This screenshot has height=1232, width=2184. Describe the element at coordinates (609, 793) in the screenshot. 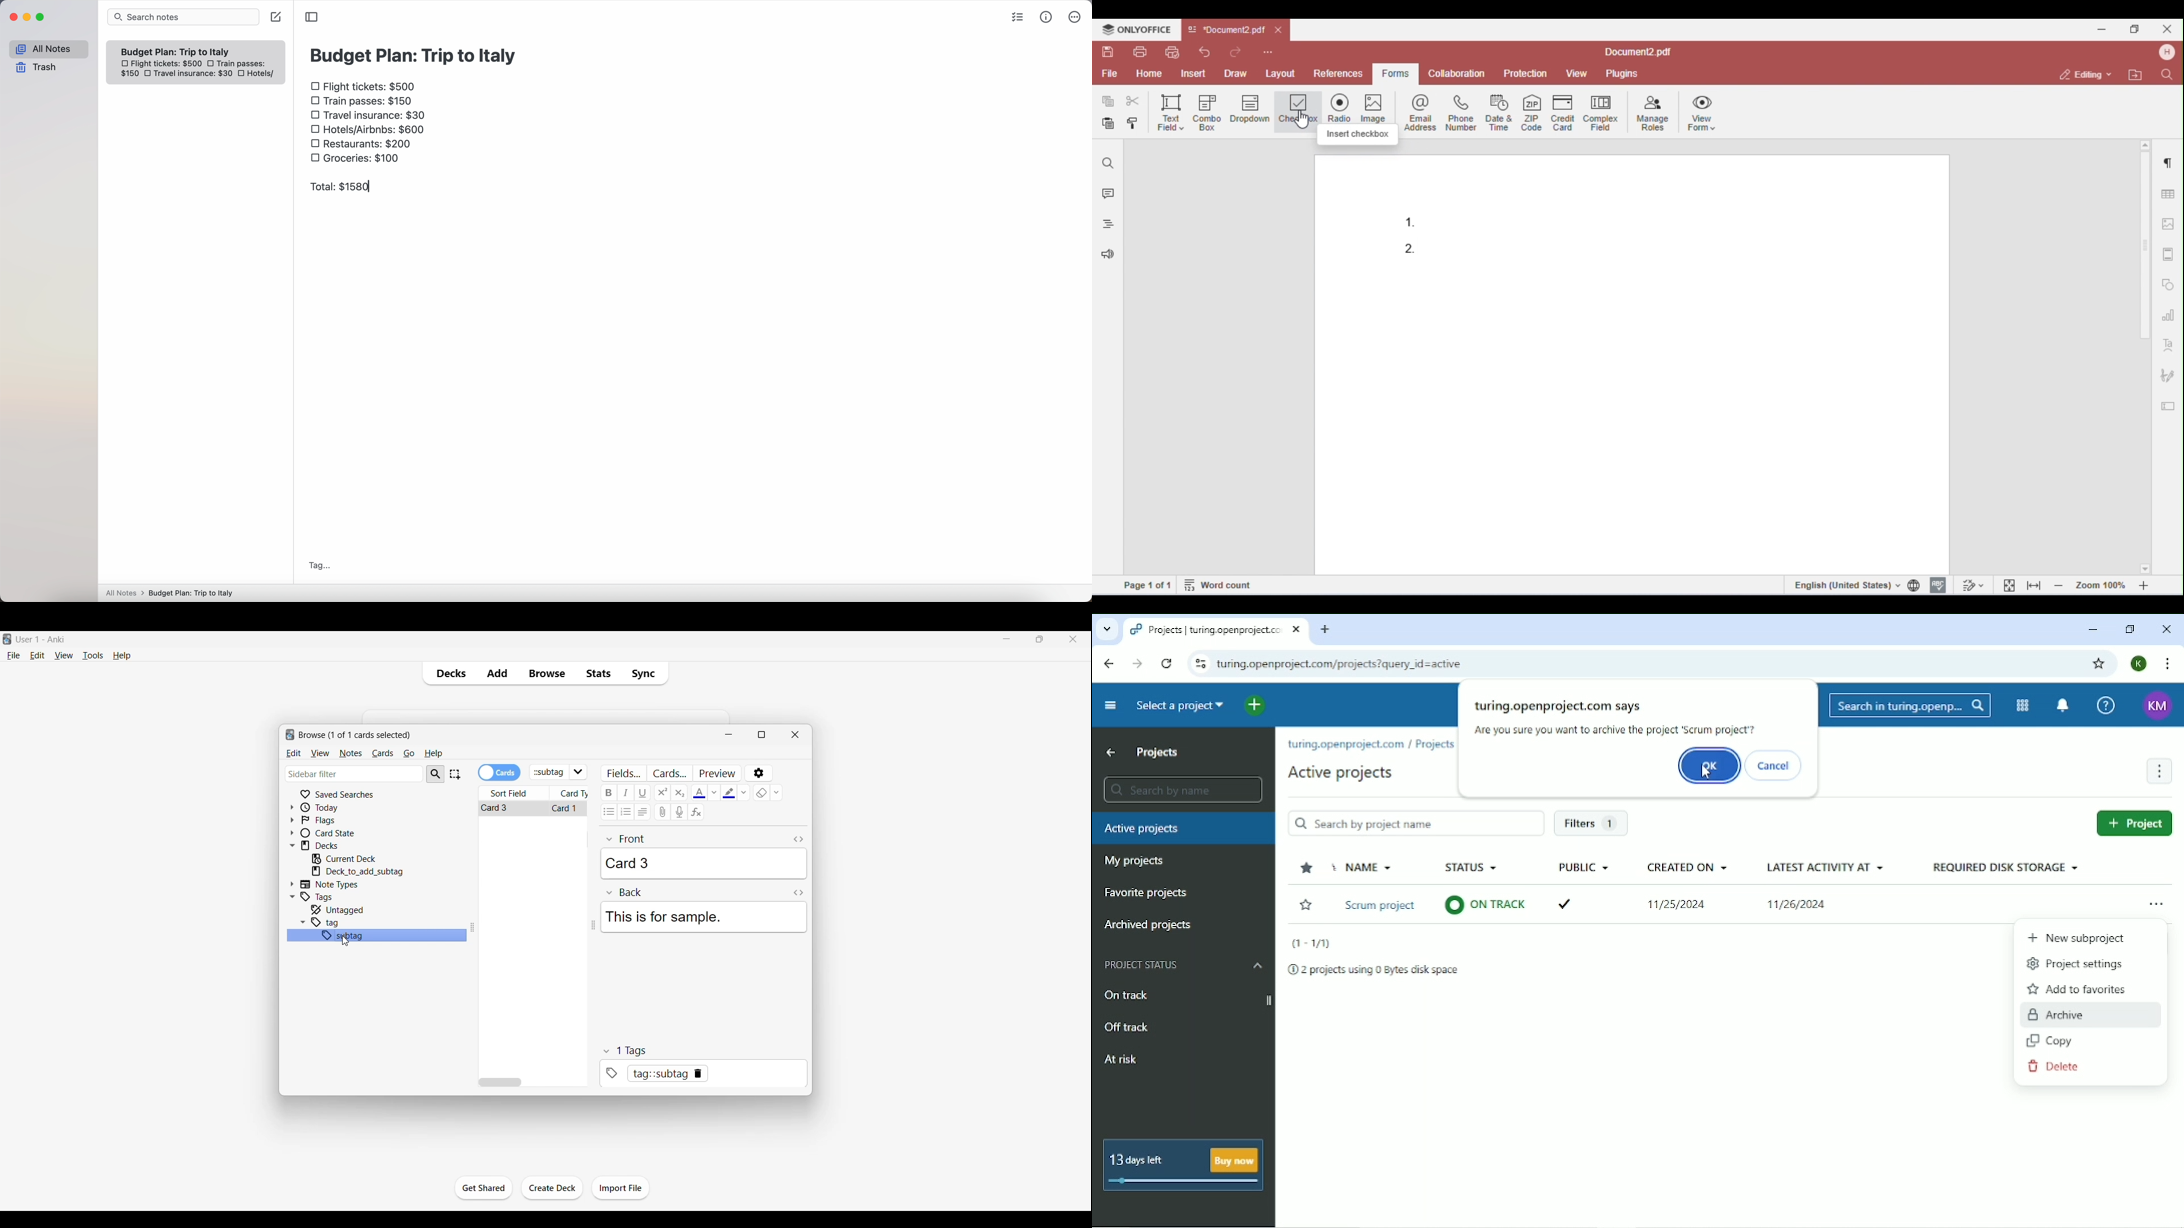

I see `Bold text` at that location.